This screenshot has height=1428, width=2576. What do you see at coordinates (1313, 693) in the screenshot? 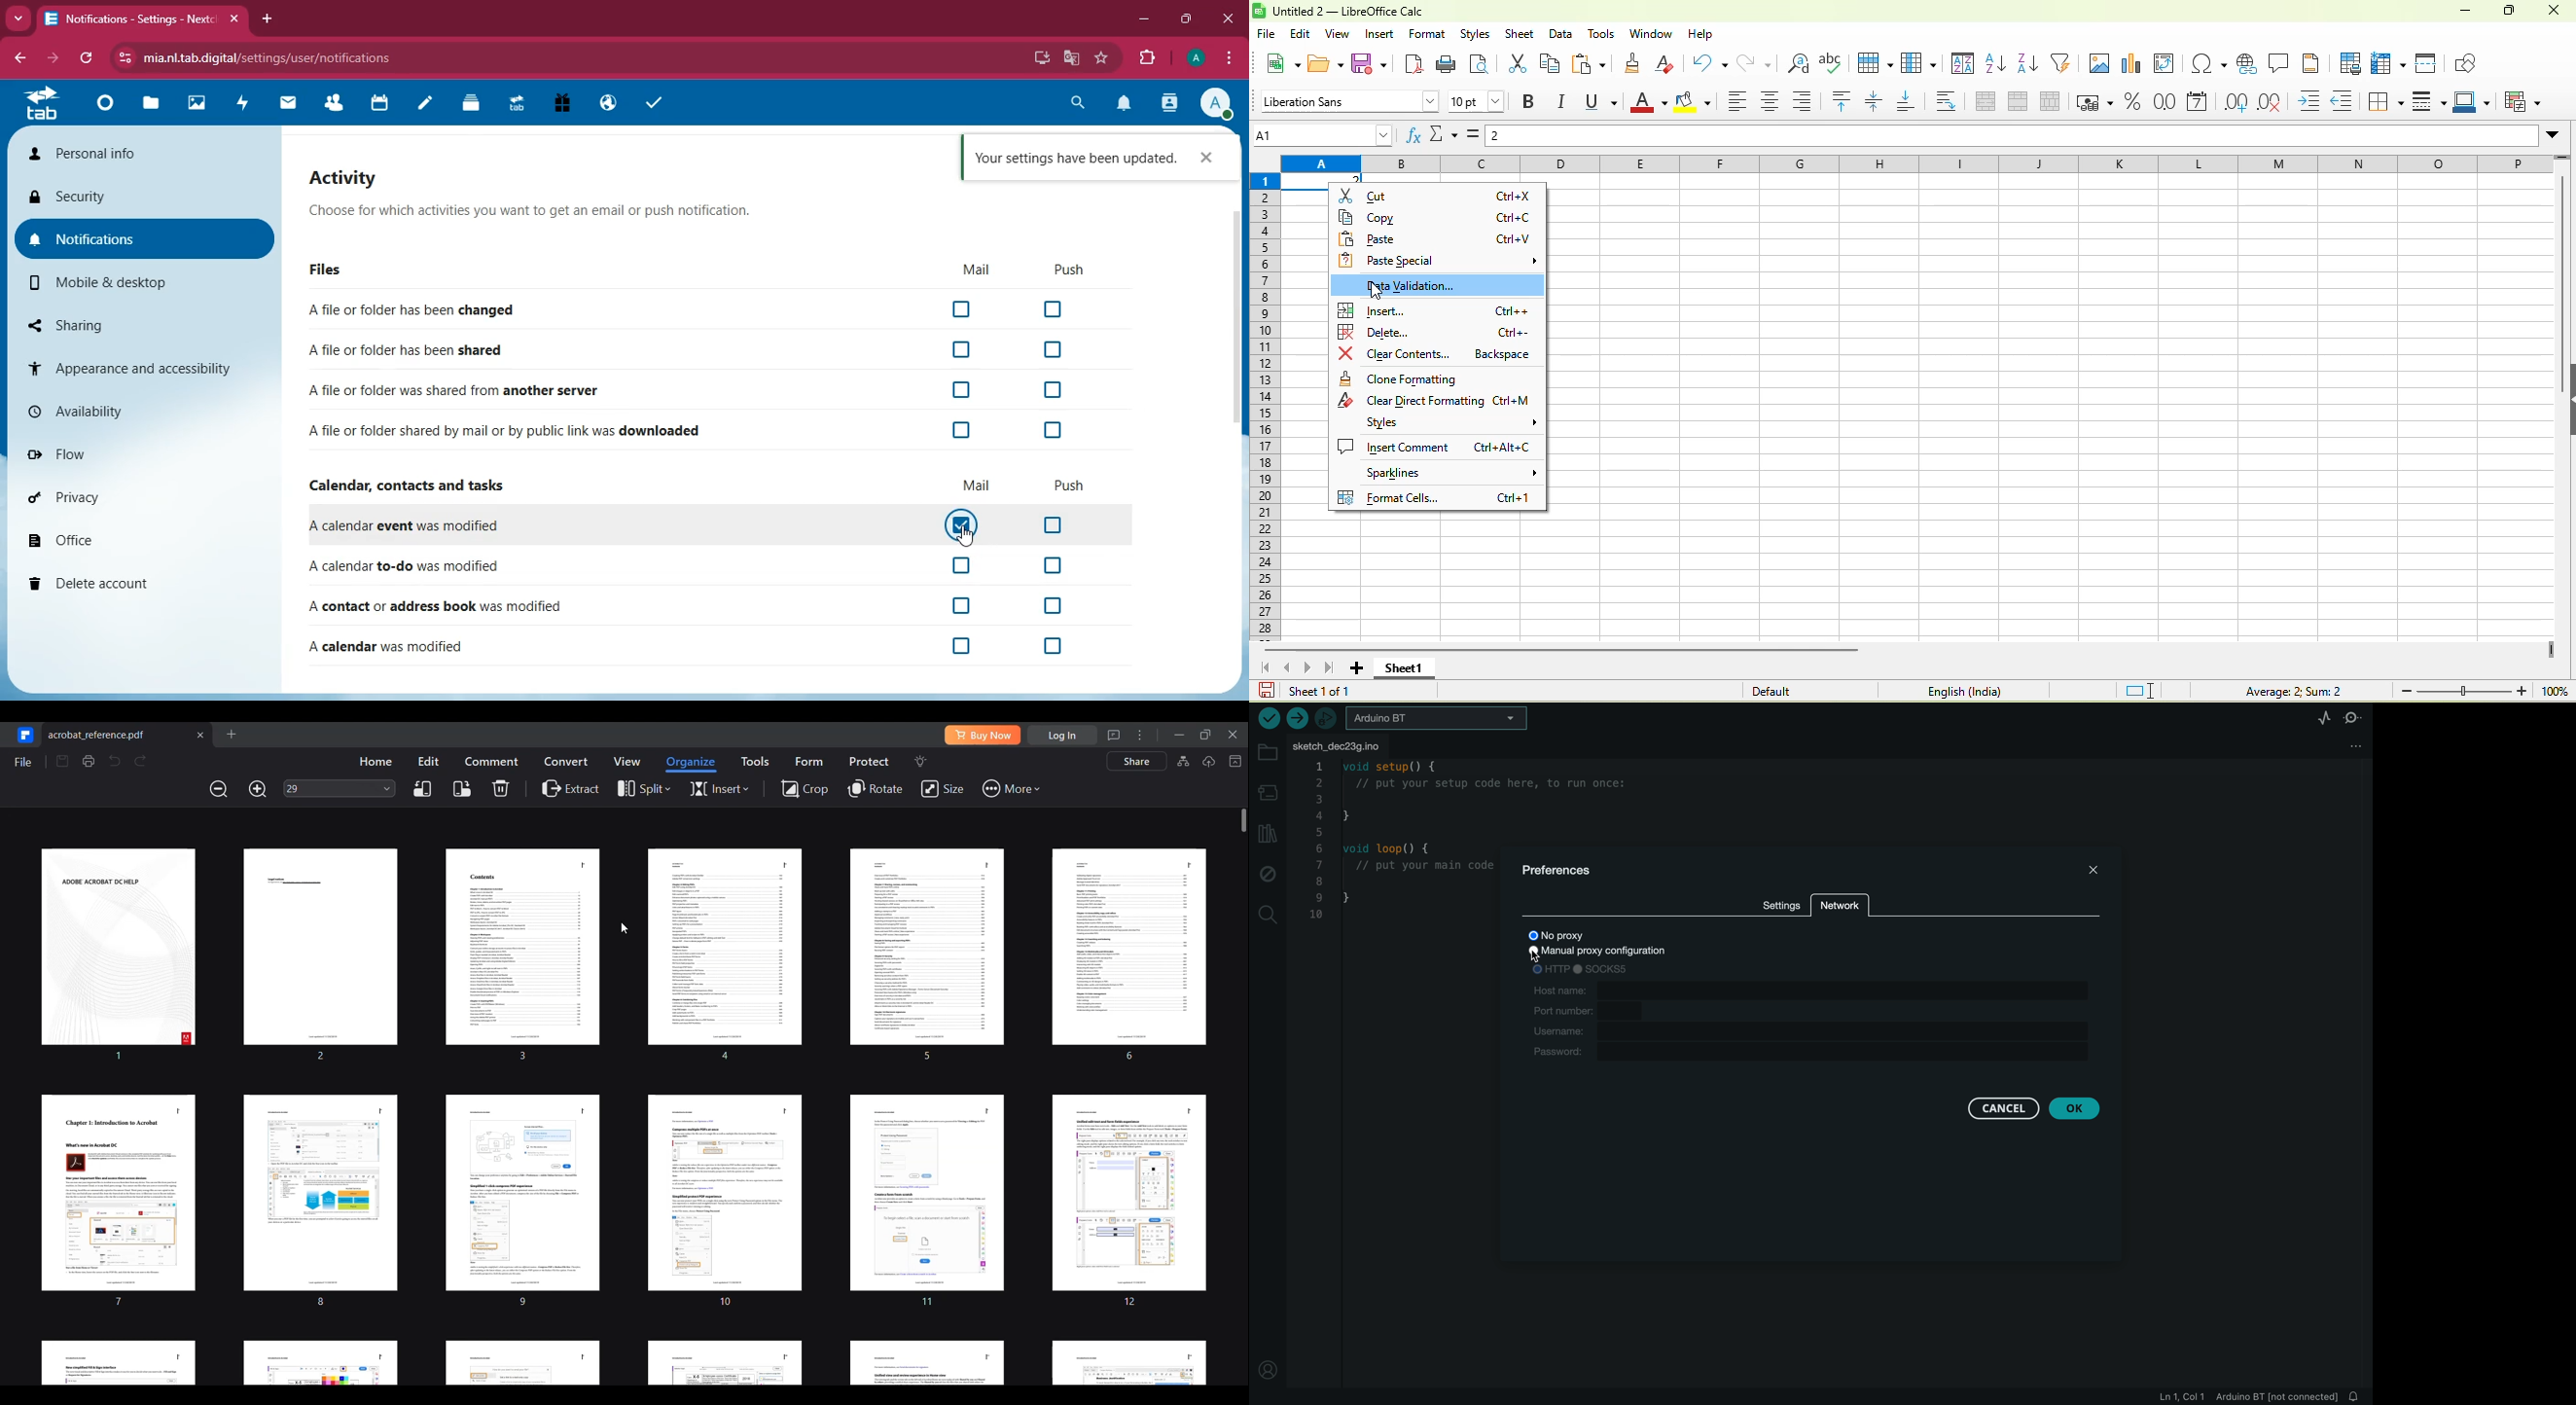
I see `sheet 1 0f 1` at bounding box center [1313, 693].